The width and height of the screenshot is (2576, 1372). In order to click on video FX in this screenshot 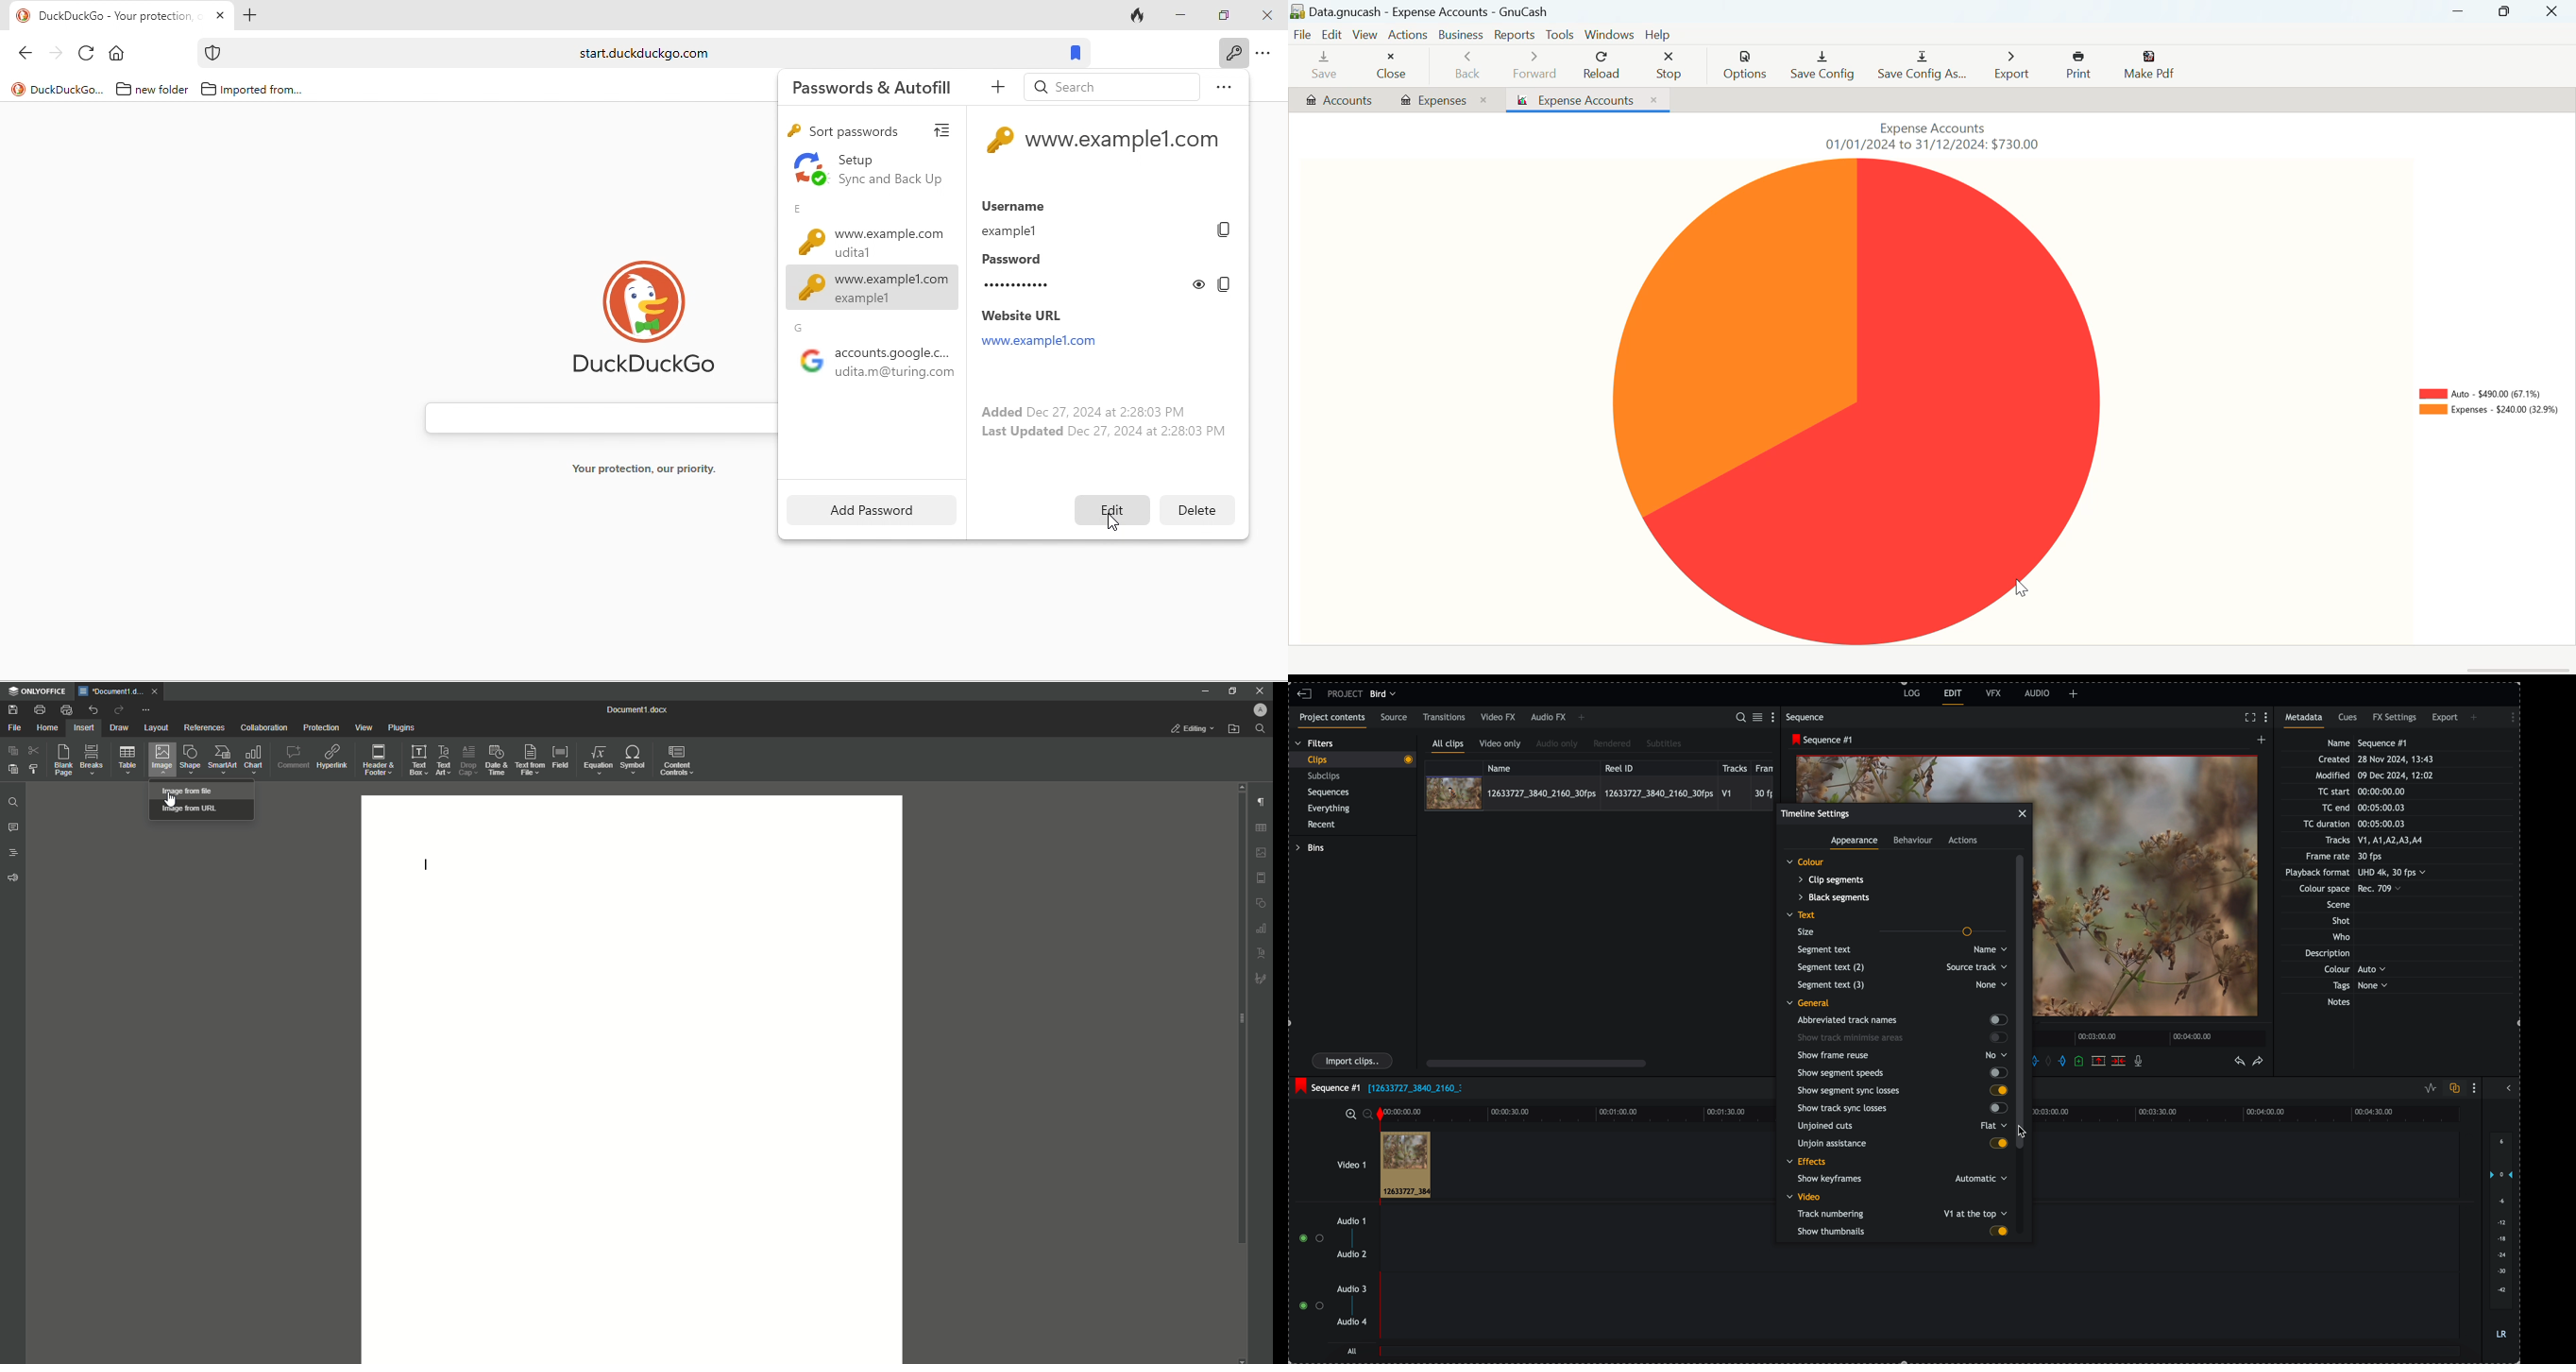, I will do `click(1499, 718)`.